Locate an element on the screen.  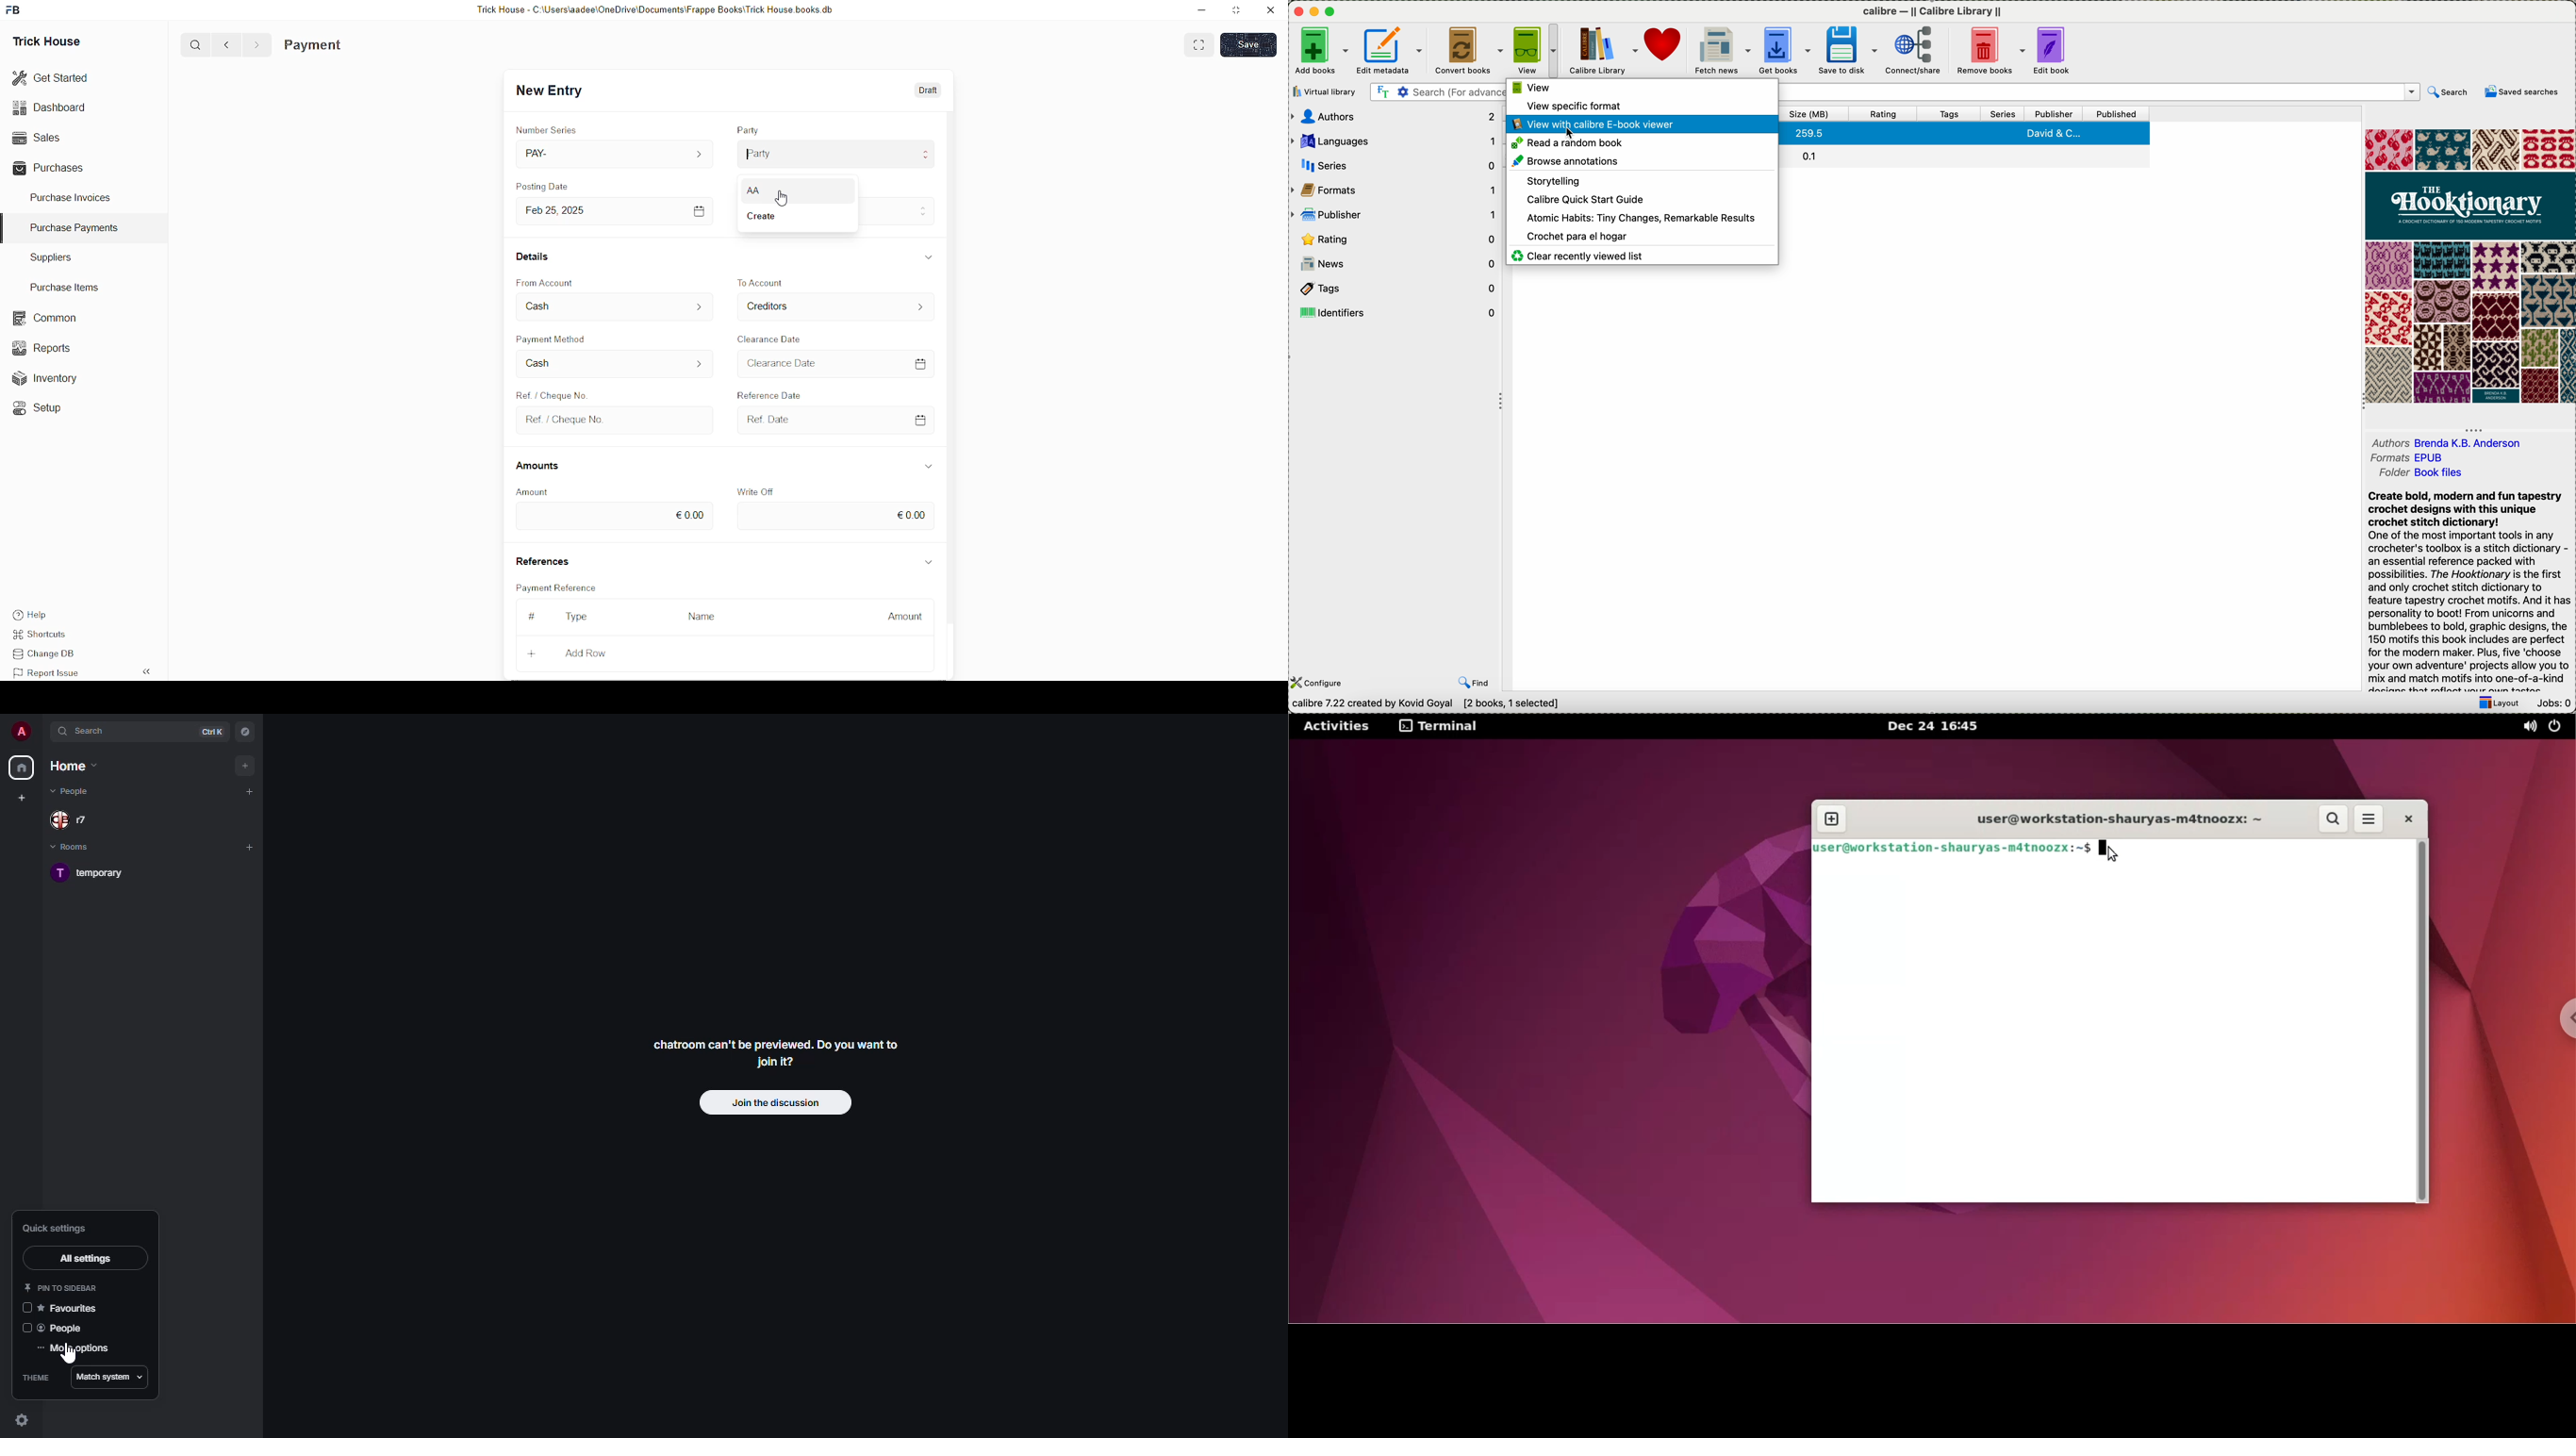
Amounts is located at coordinates (543, 467).